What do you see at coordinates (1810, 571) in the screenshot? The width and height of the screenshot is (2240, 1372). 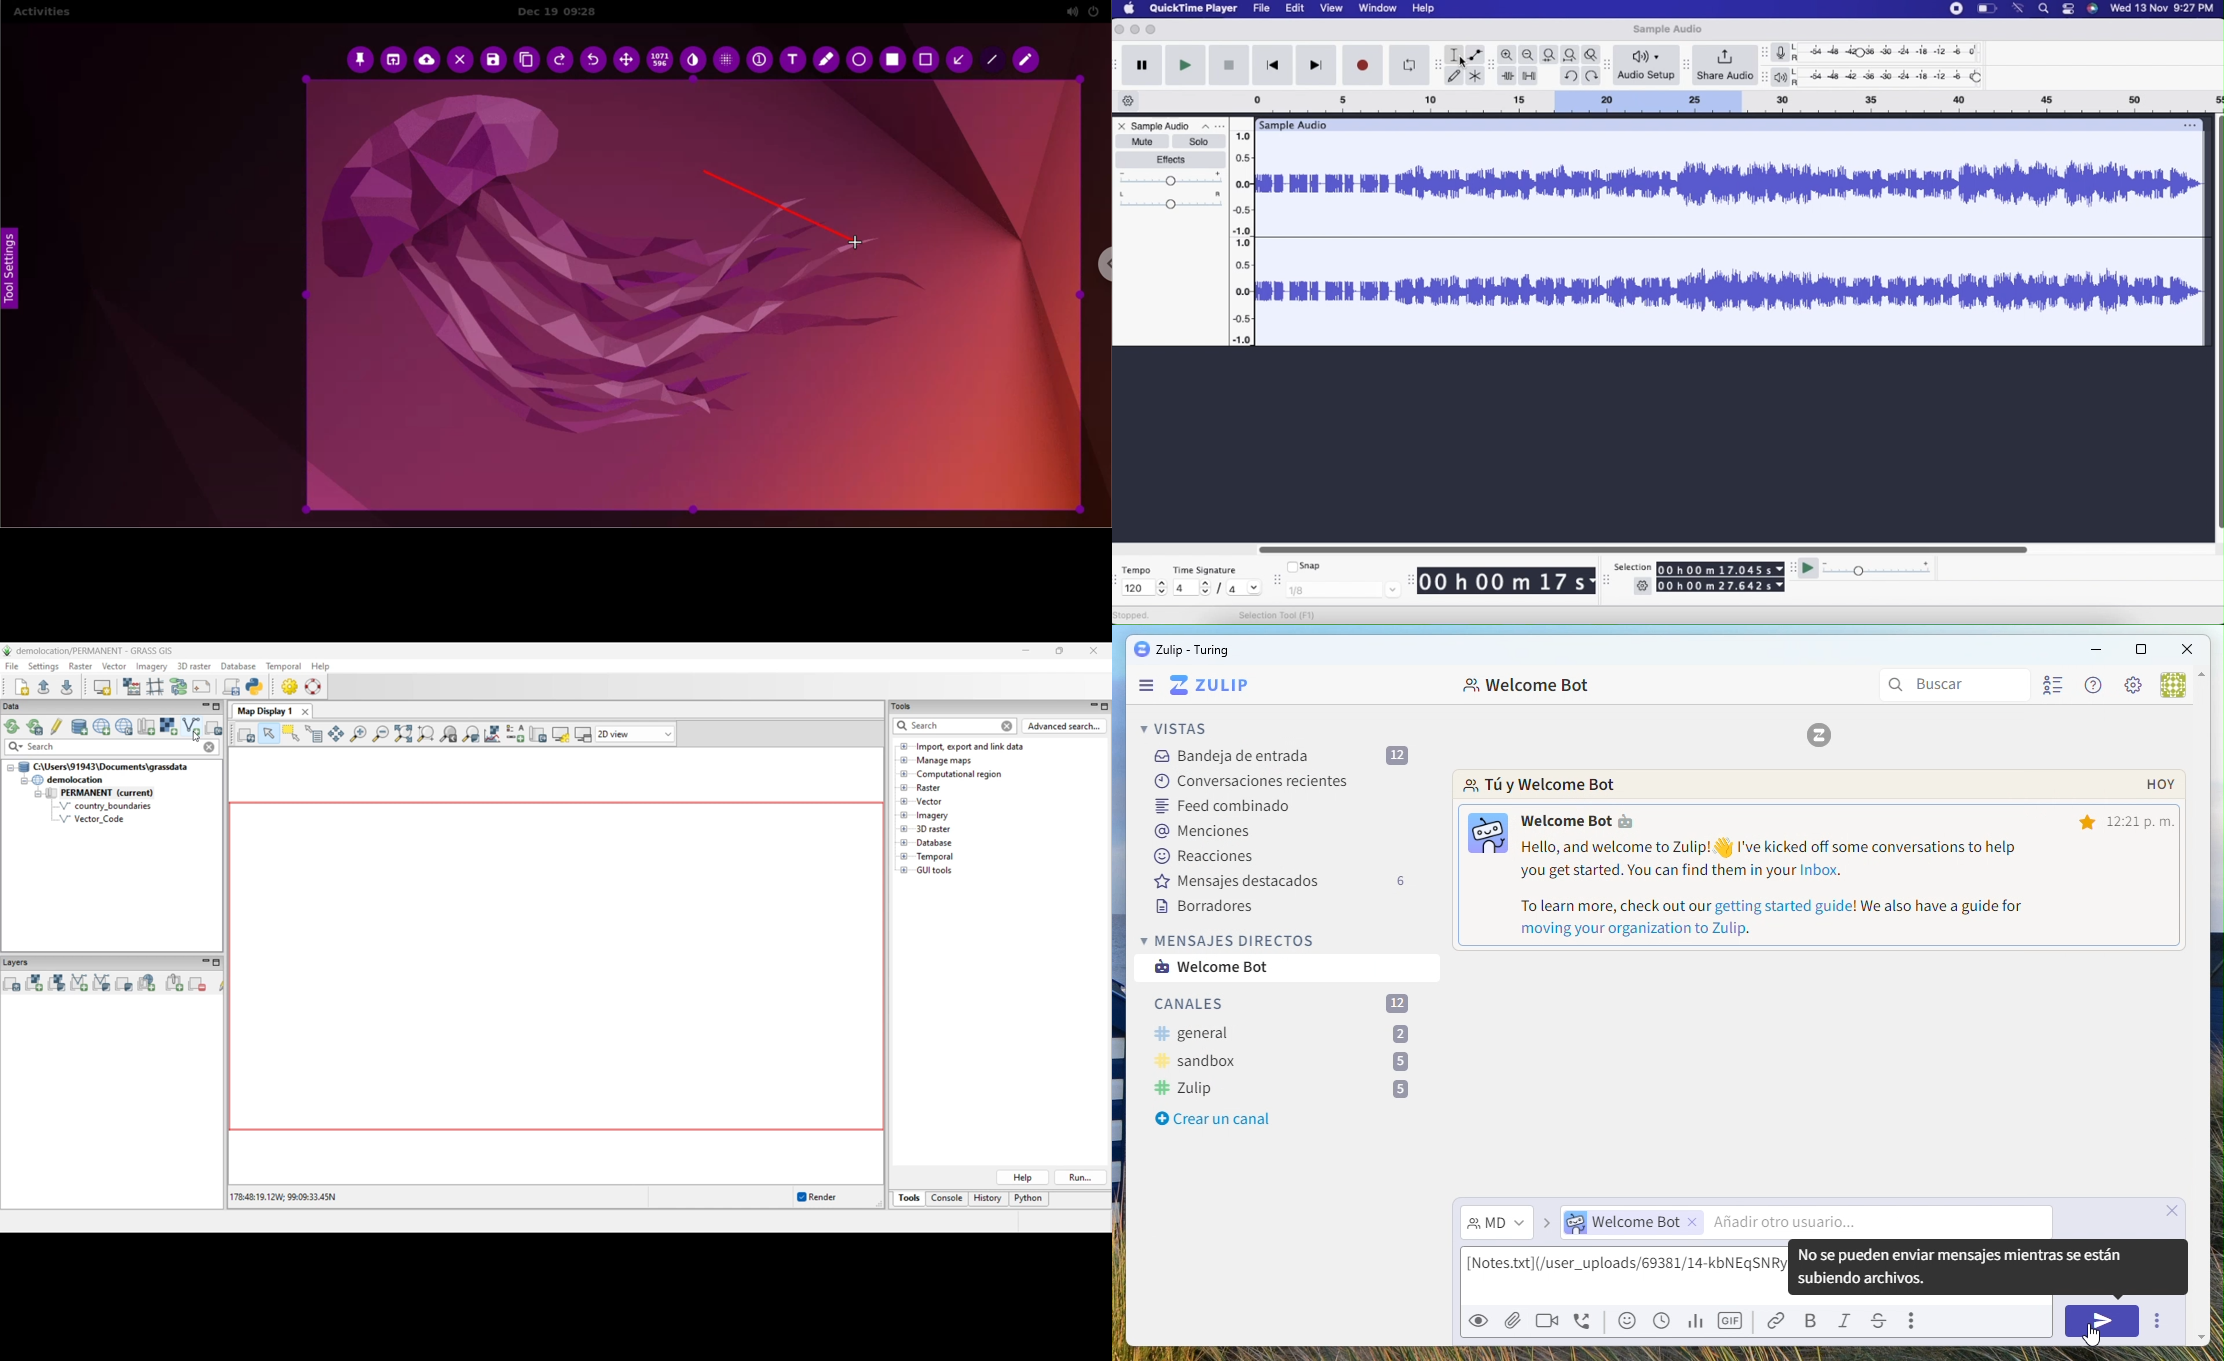 I see `Play at speed` at bounding box center [1810, 571].